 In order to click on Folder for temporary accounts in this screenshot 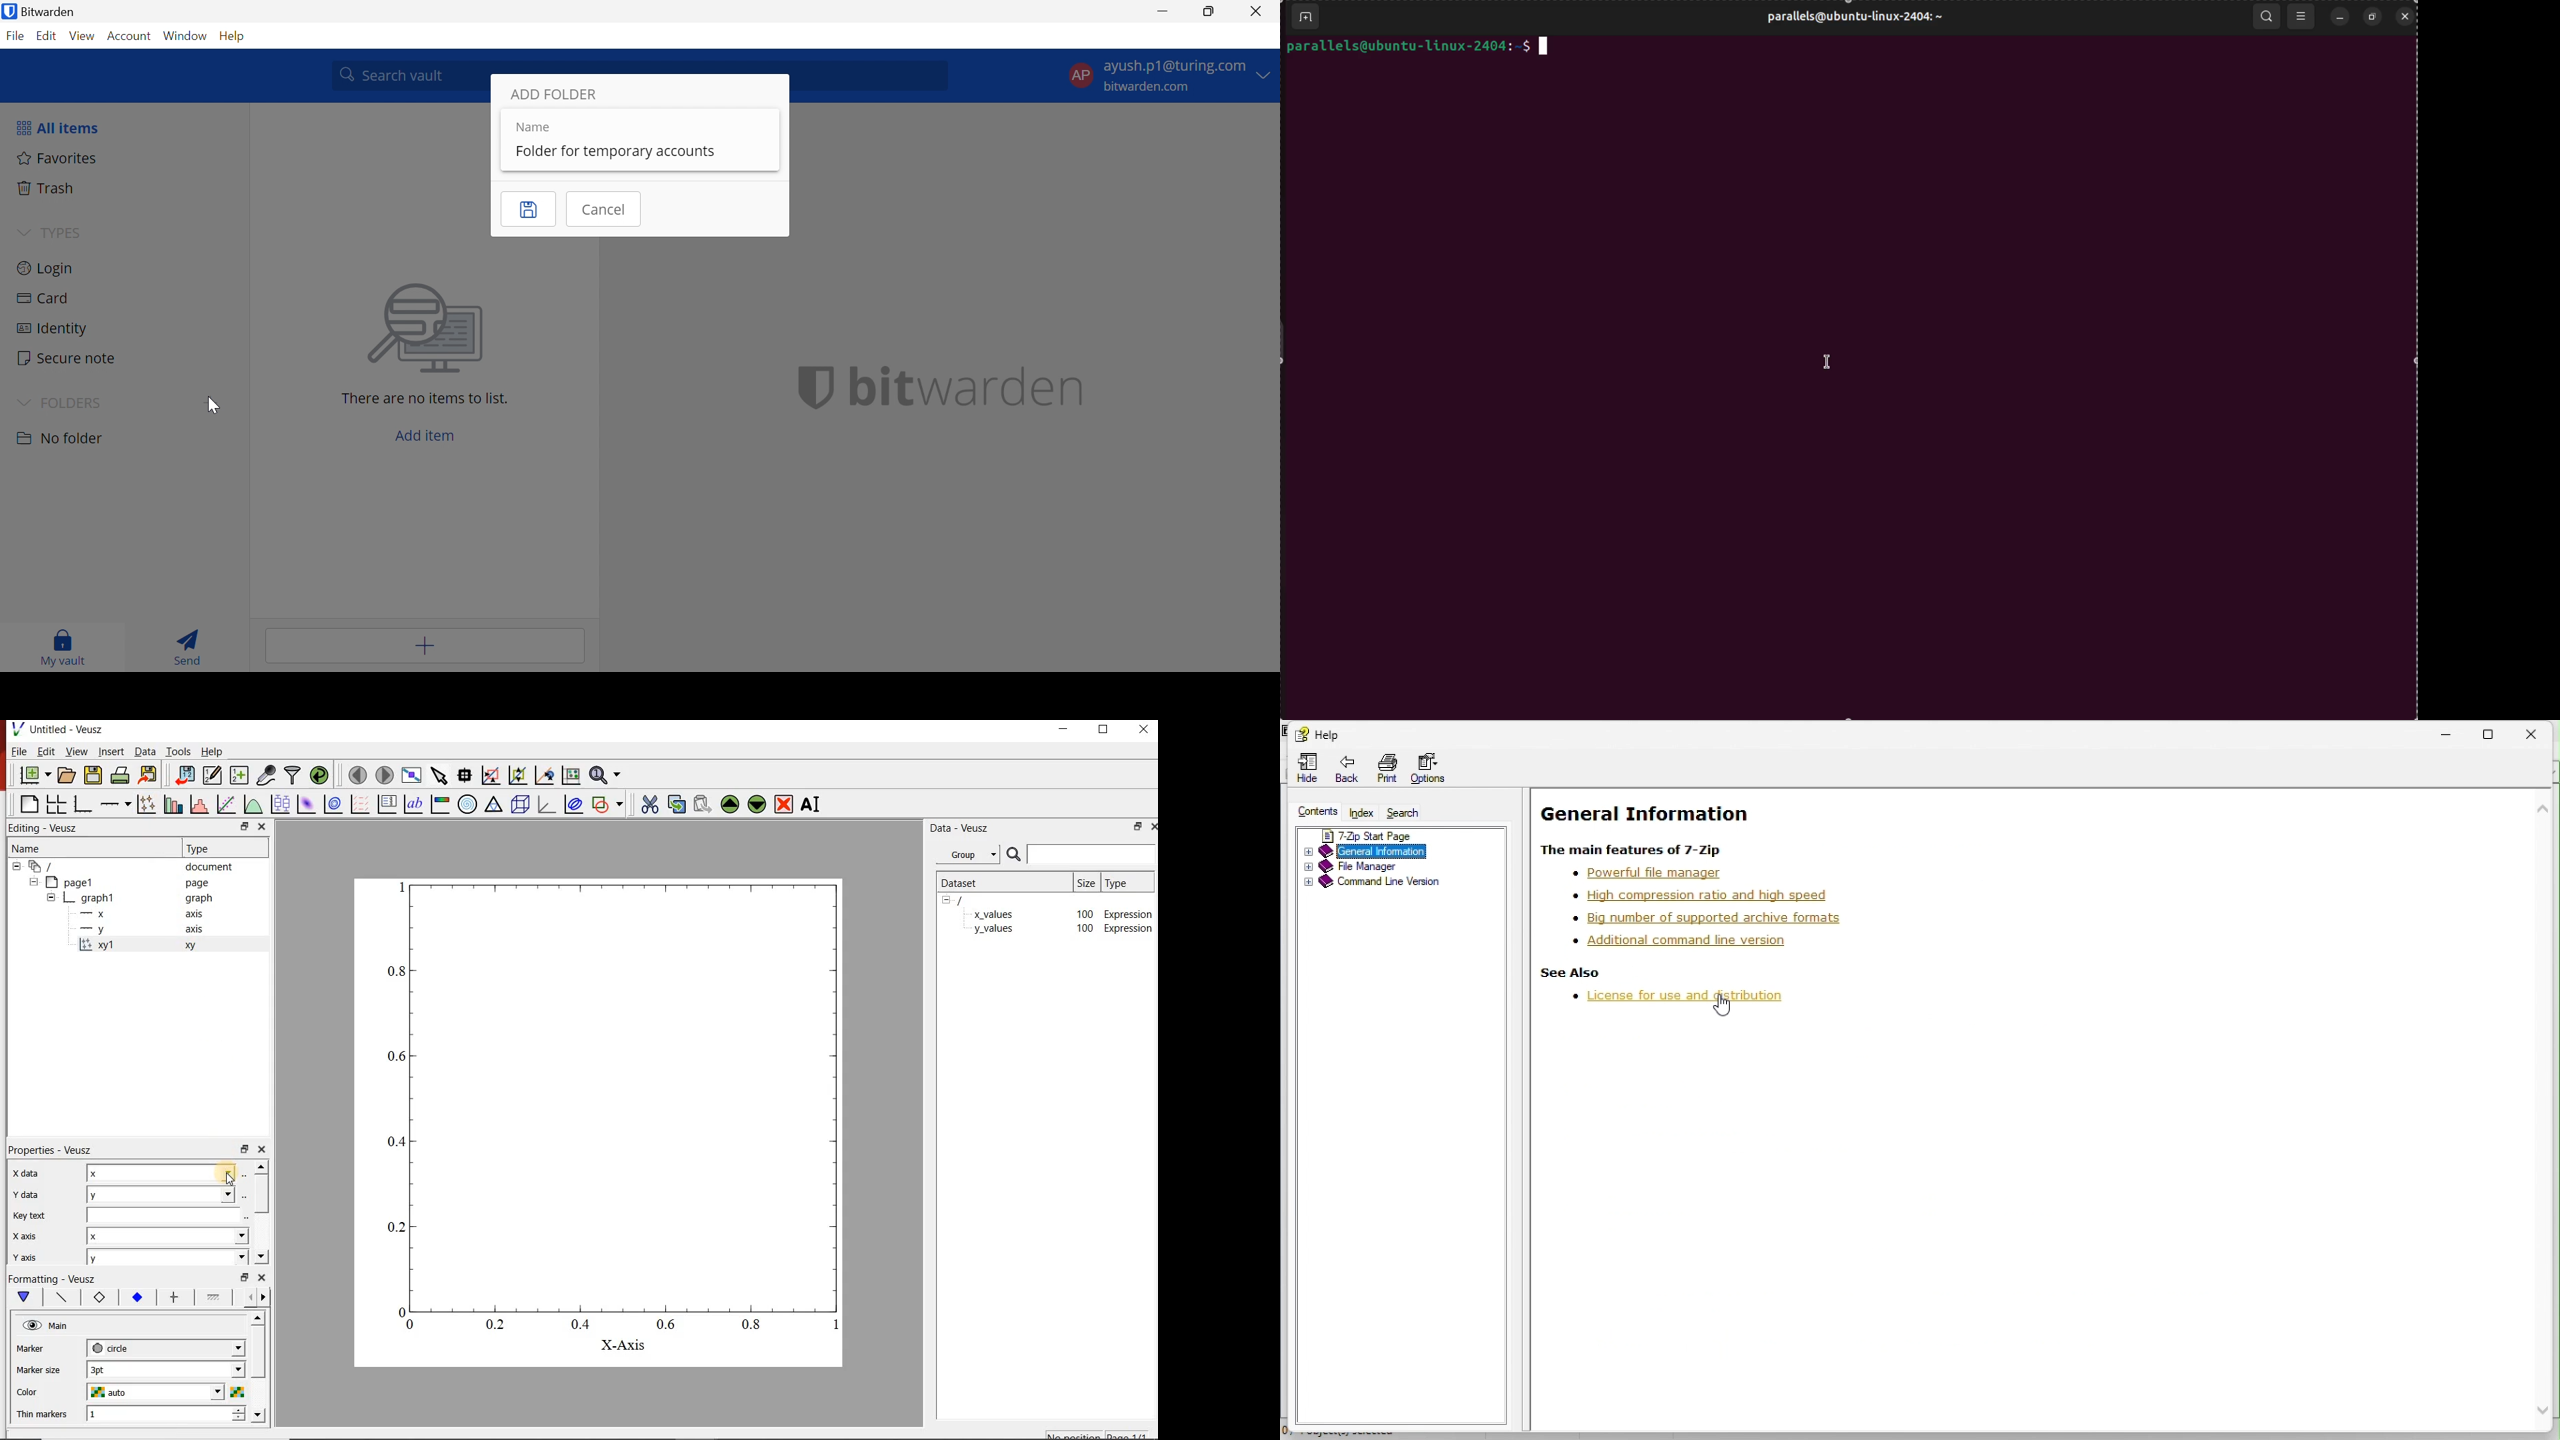, I will do `click(615, 152)`.